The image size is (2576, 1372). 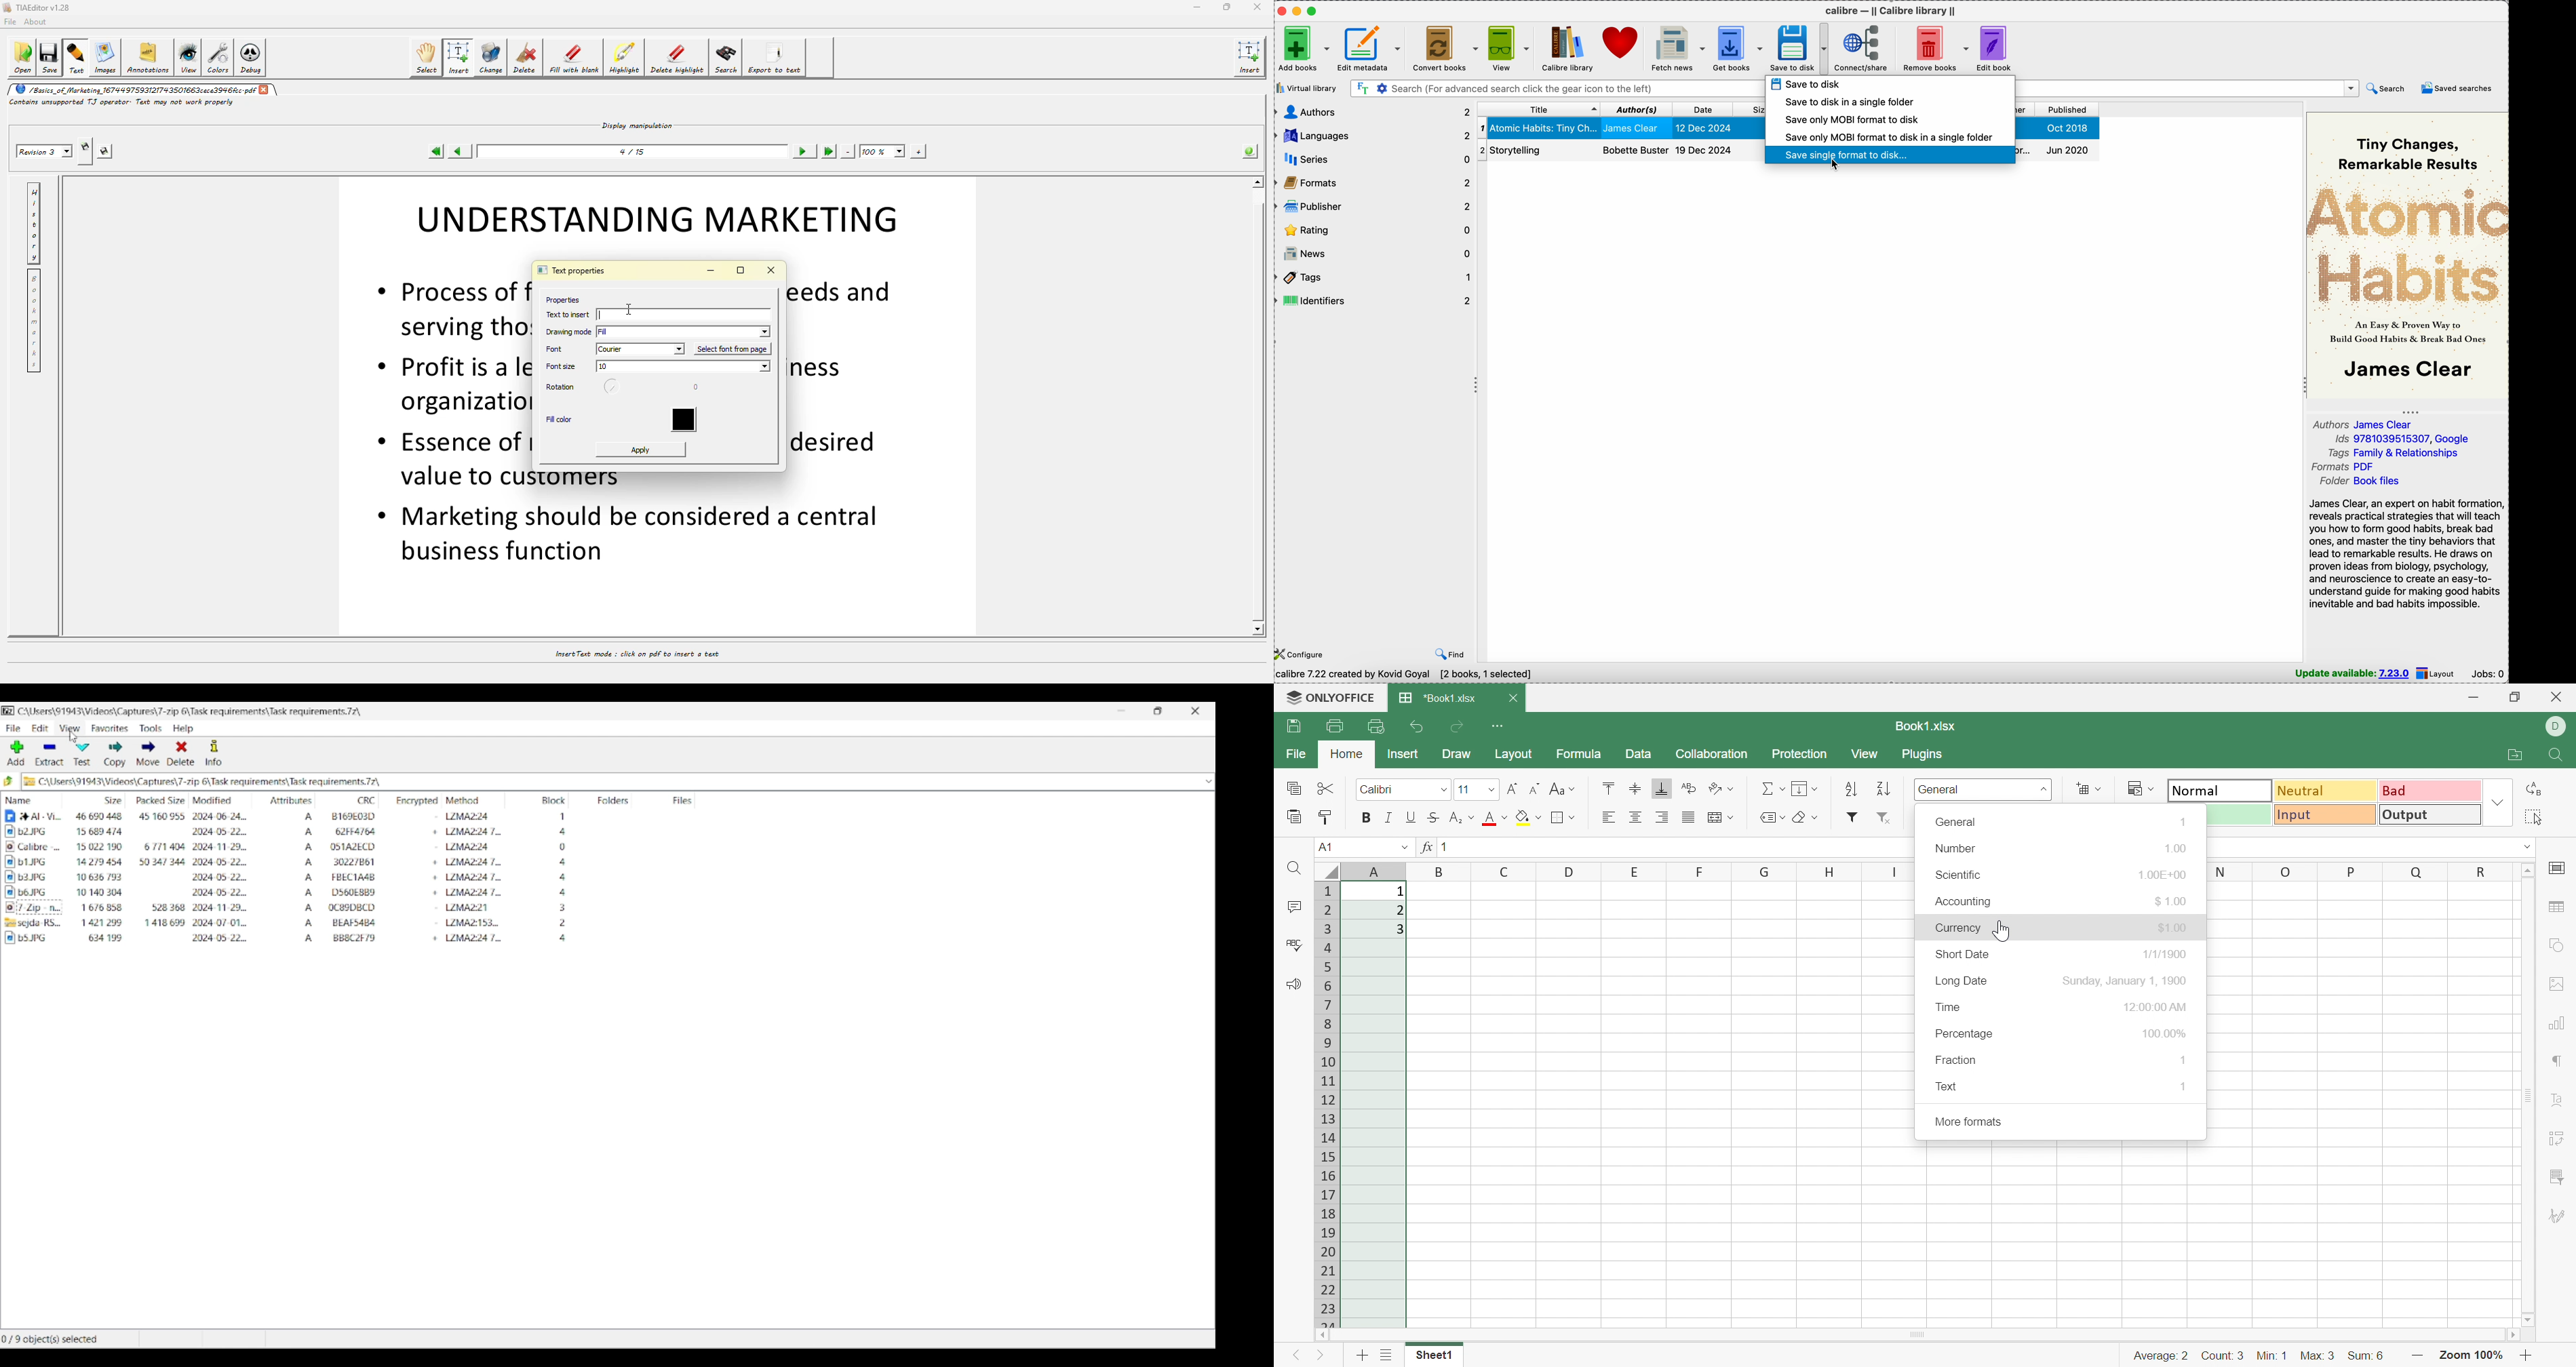 What do you see at coordinates (2156, 1006) in the screenshot?
I see `12:00.00 AM` at bounding box center [2156, 1006].